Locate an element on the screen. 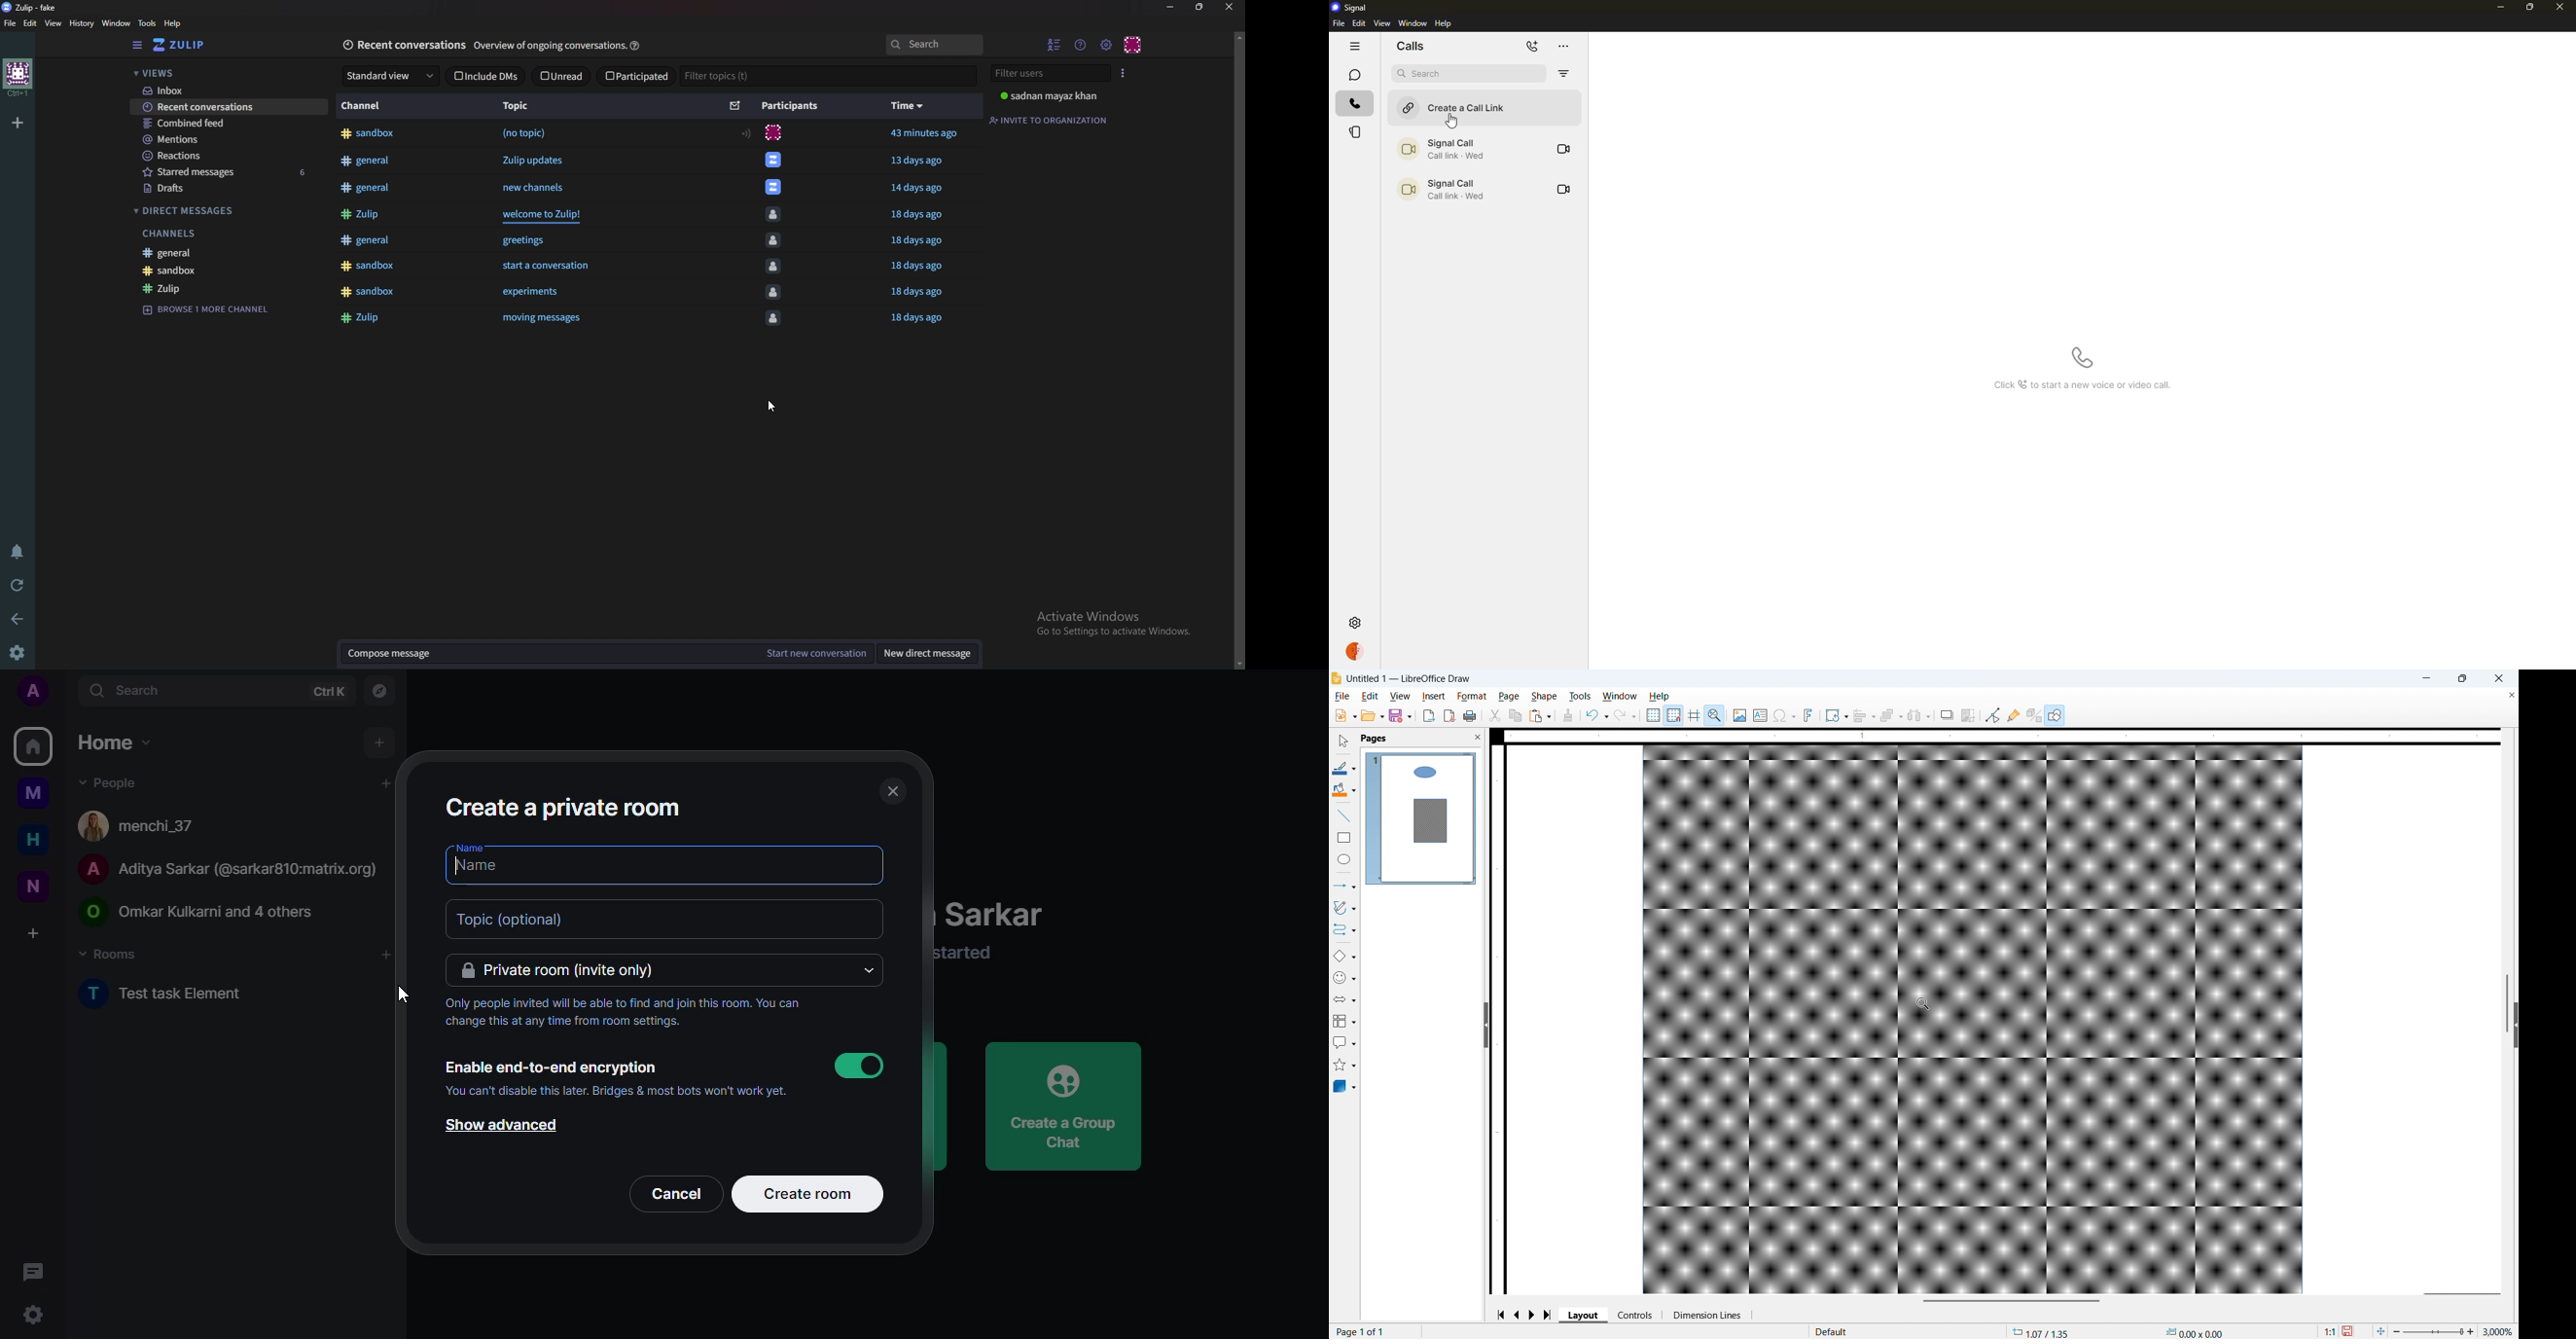 This screenshot has height=1344, width=2576. shape  is located at coordinates (1545, 697).